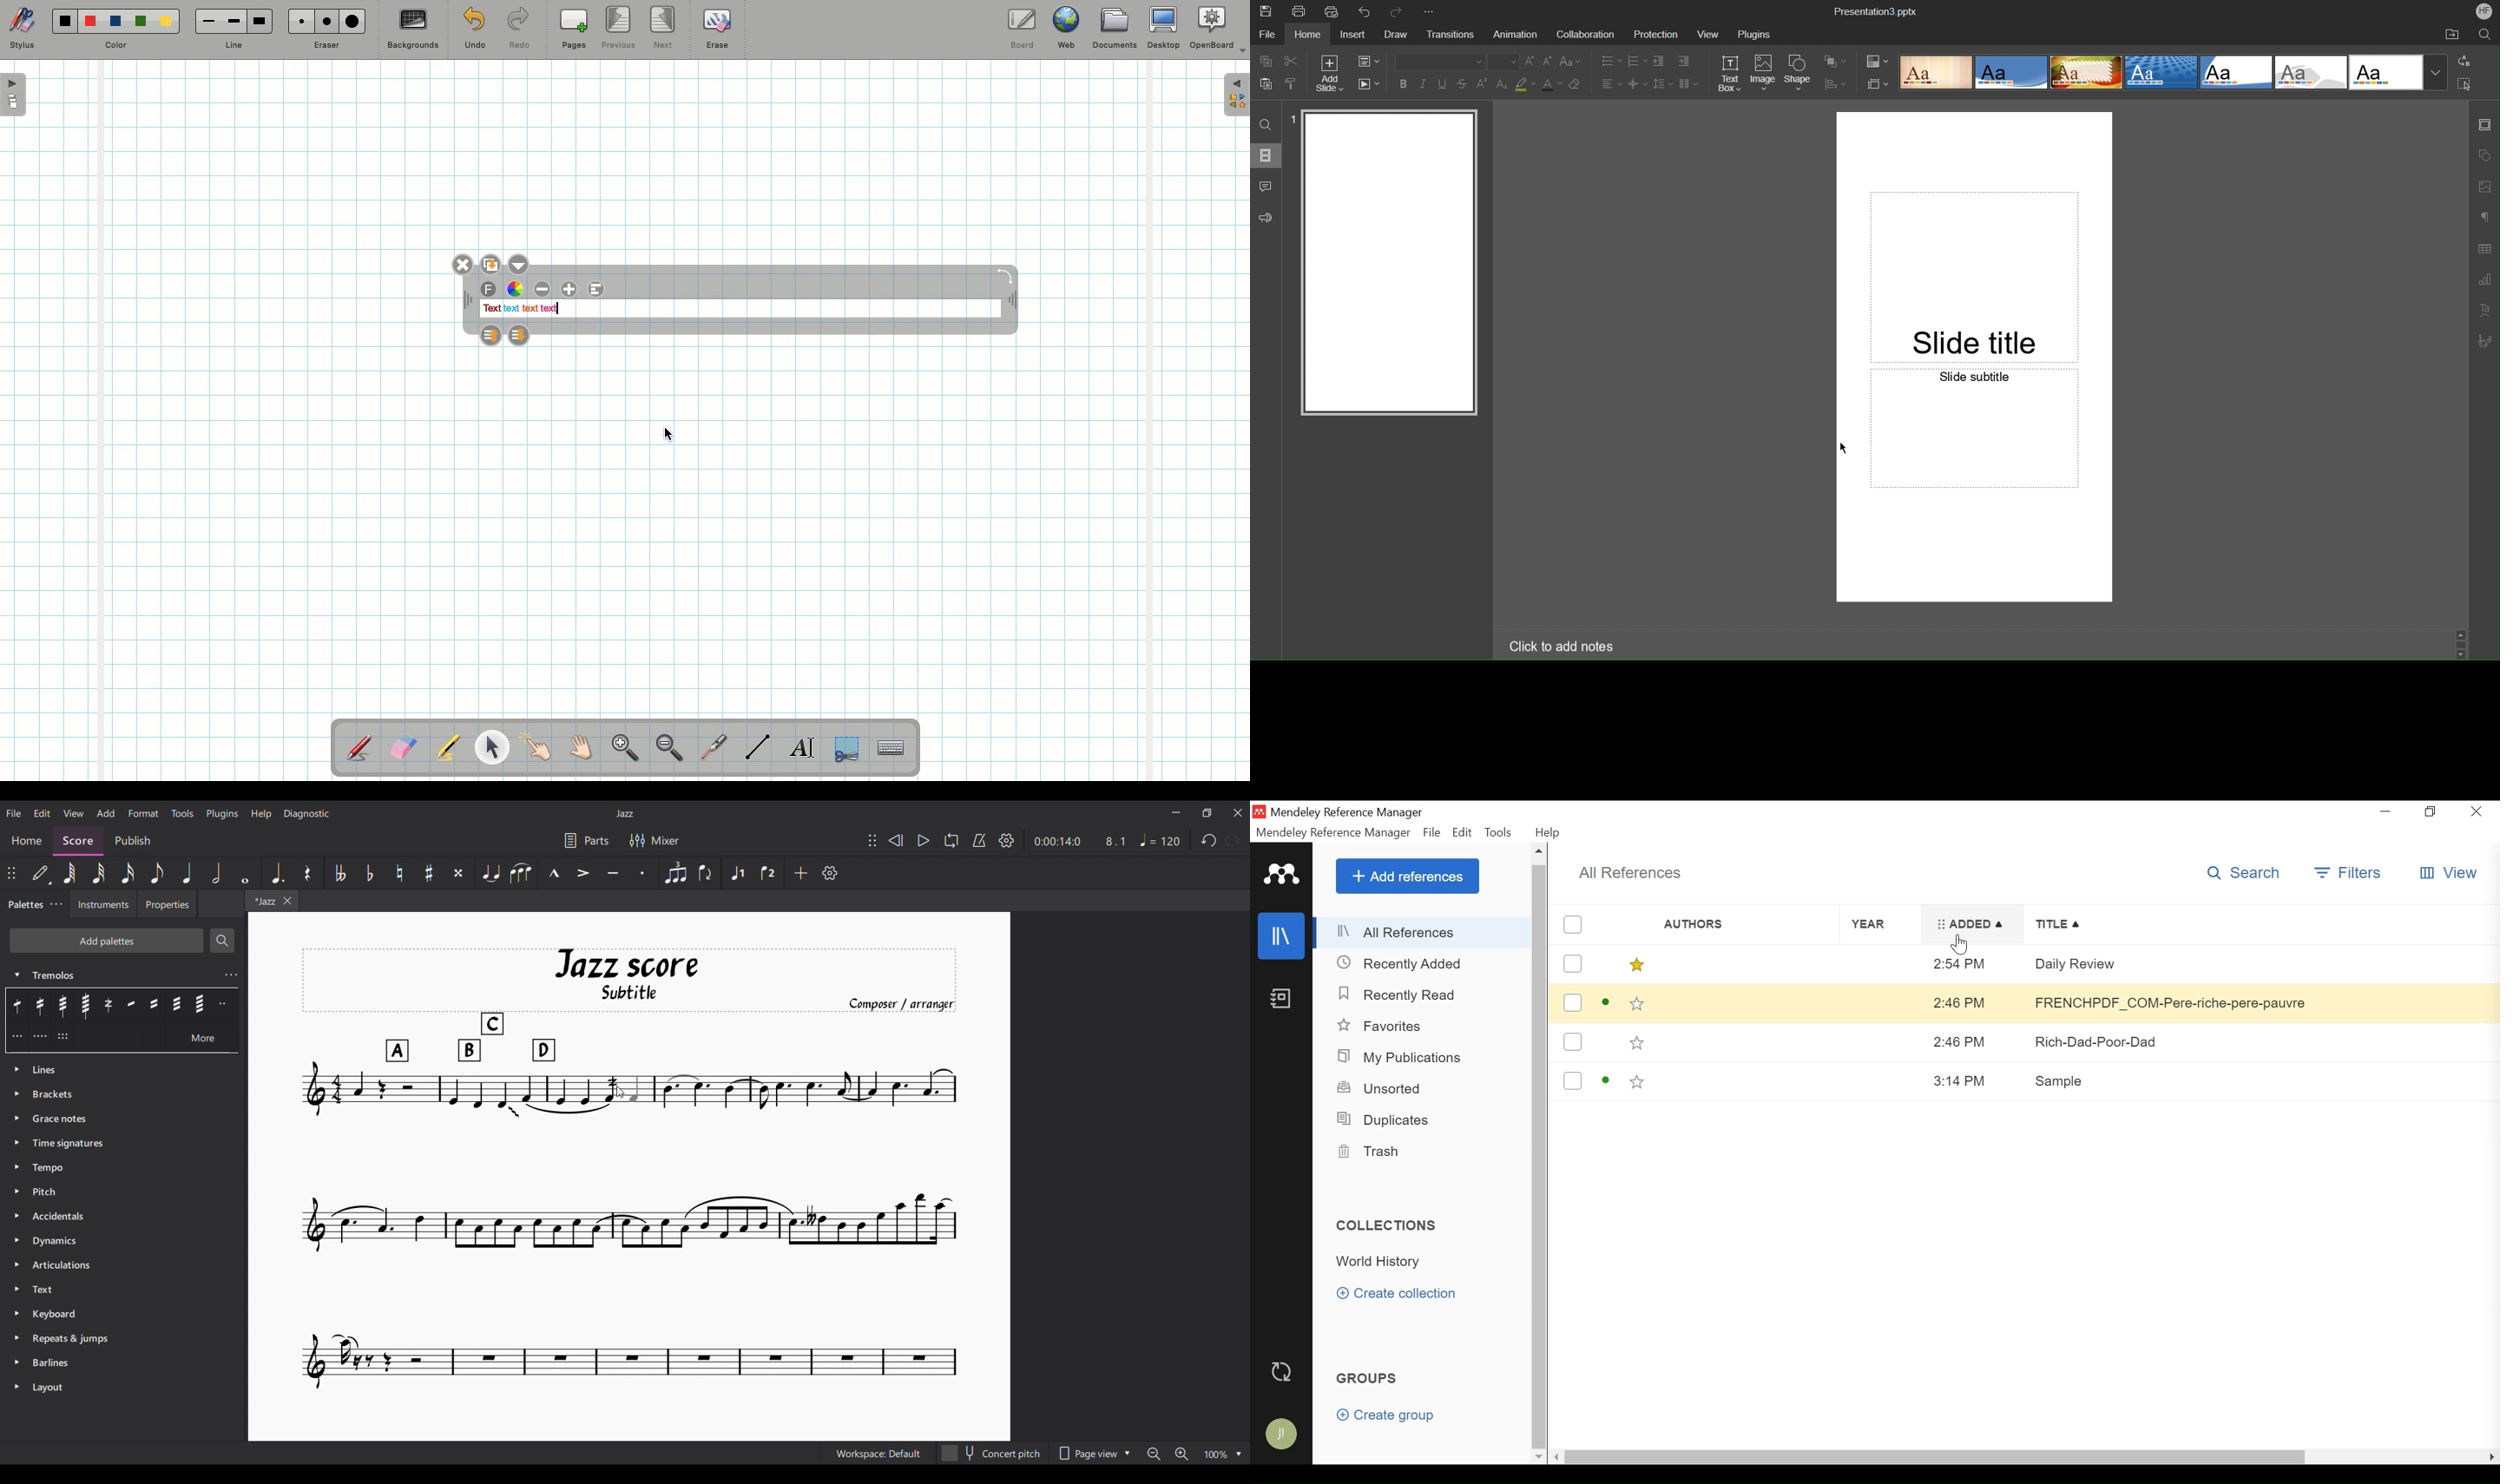 The width and height of the screenshot is (2520, 1484). What do you see at coordinates (521, 873) in the screenshot?
I see `Slur` at bounding box center [521, 873].